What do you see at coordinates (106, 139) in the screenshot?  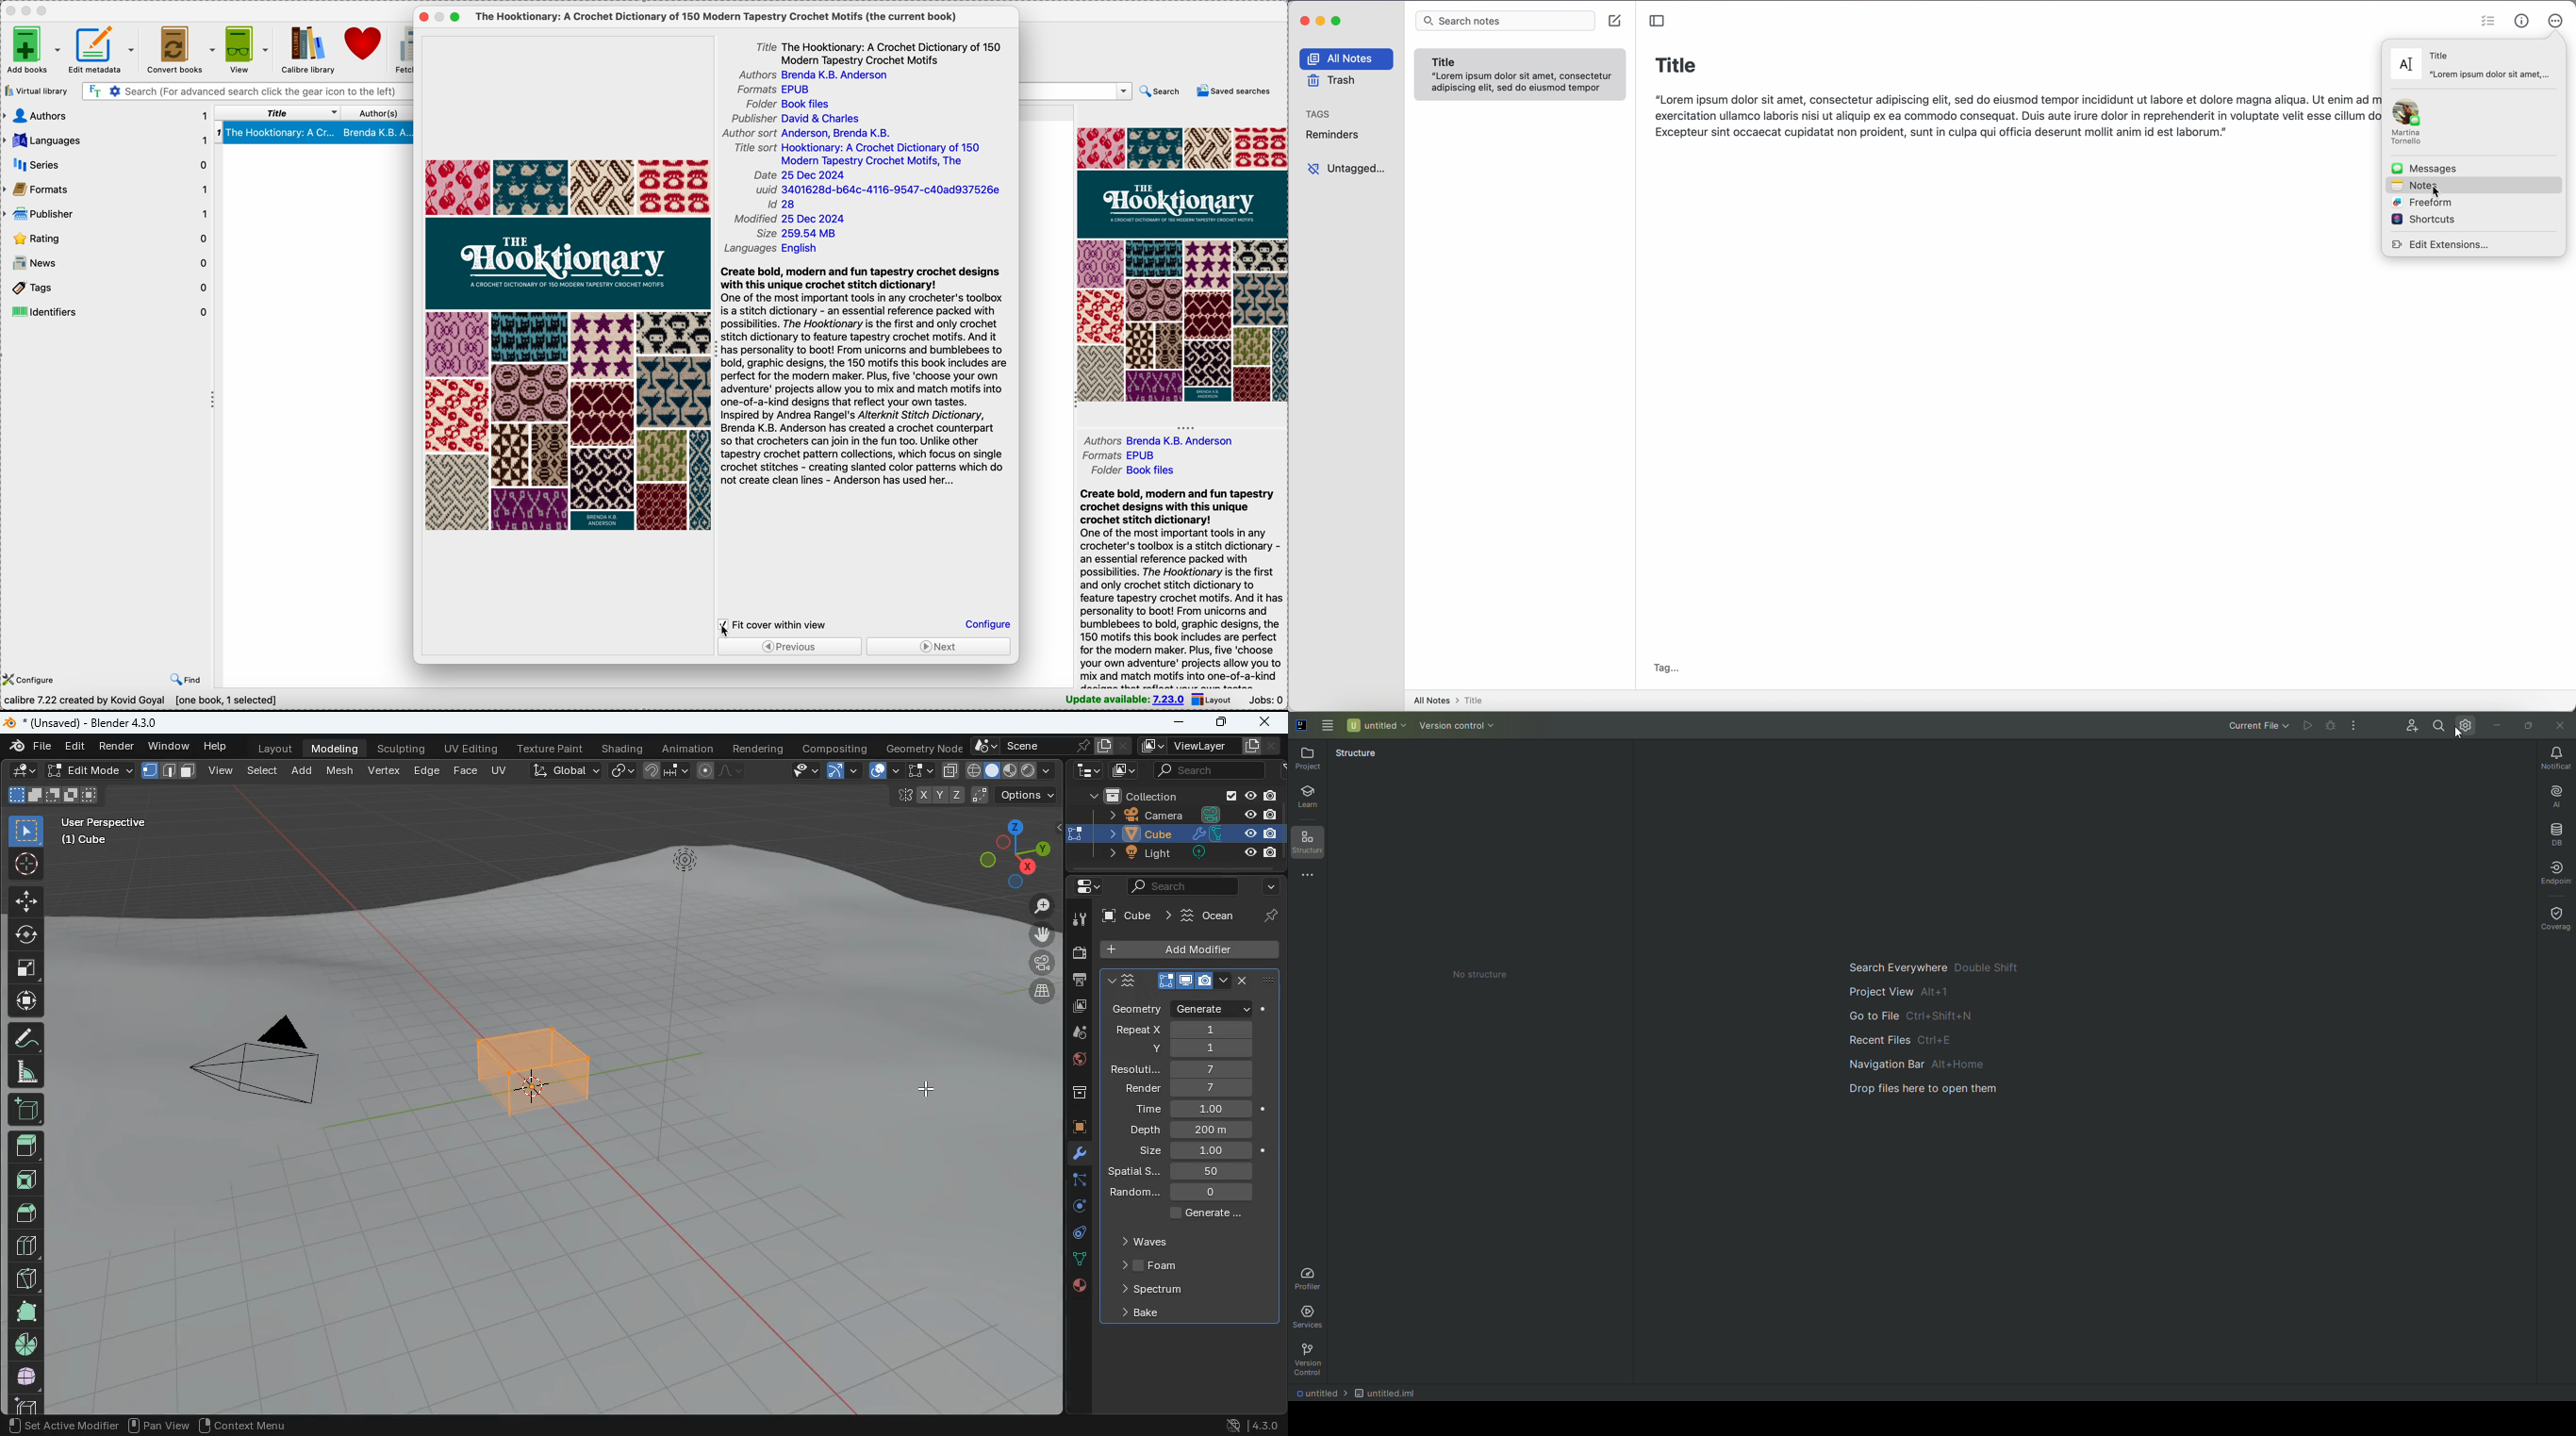 I see `languages` at bounding box center [106, 139].